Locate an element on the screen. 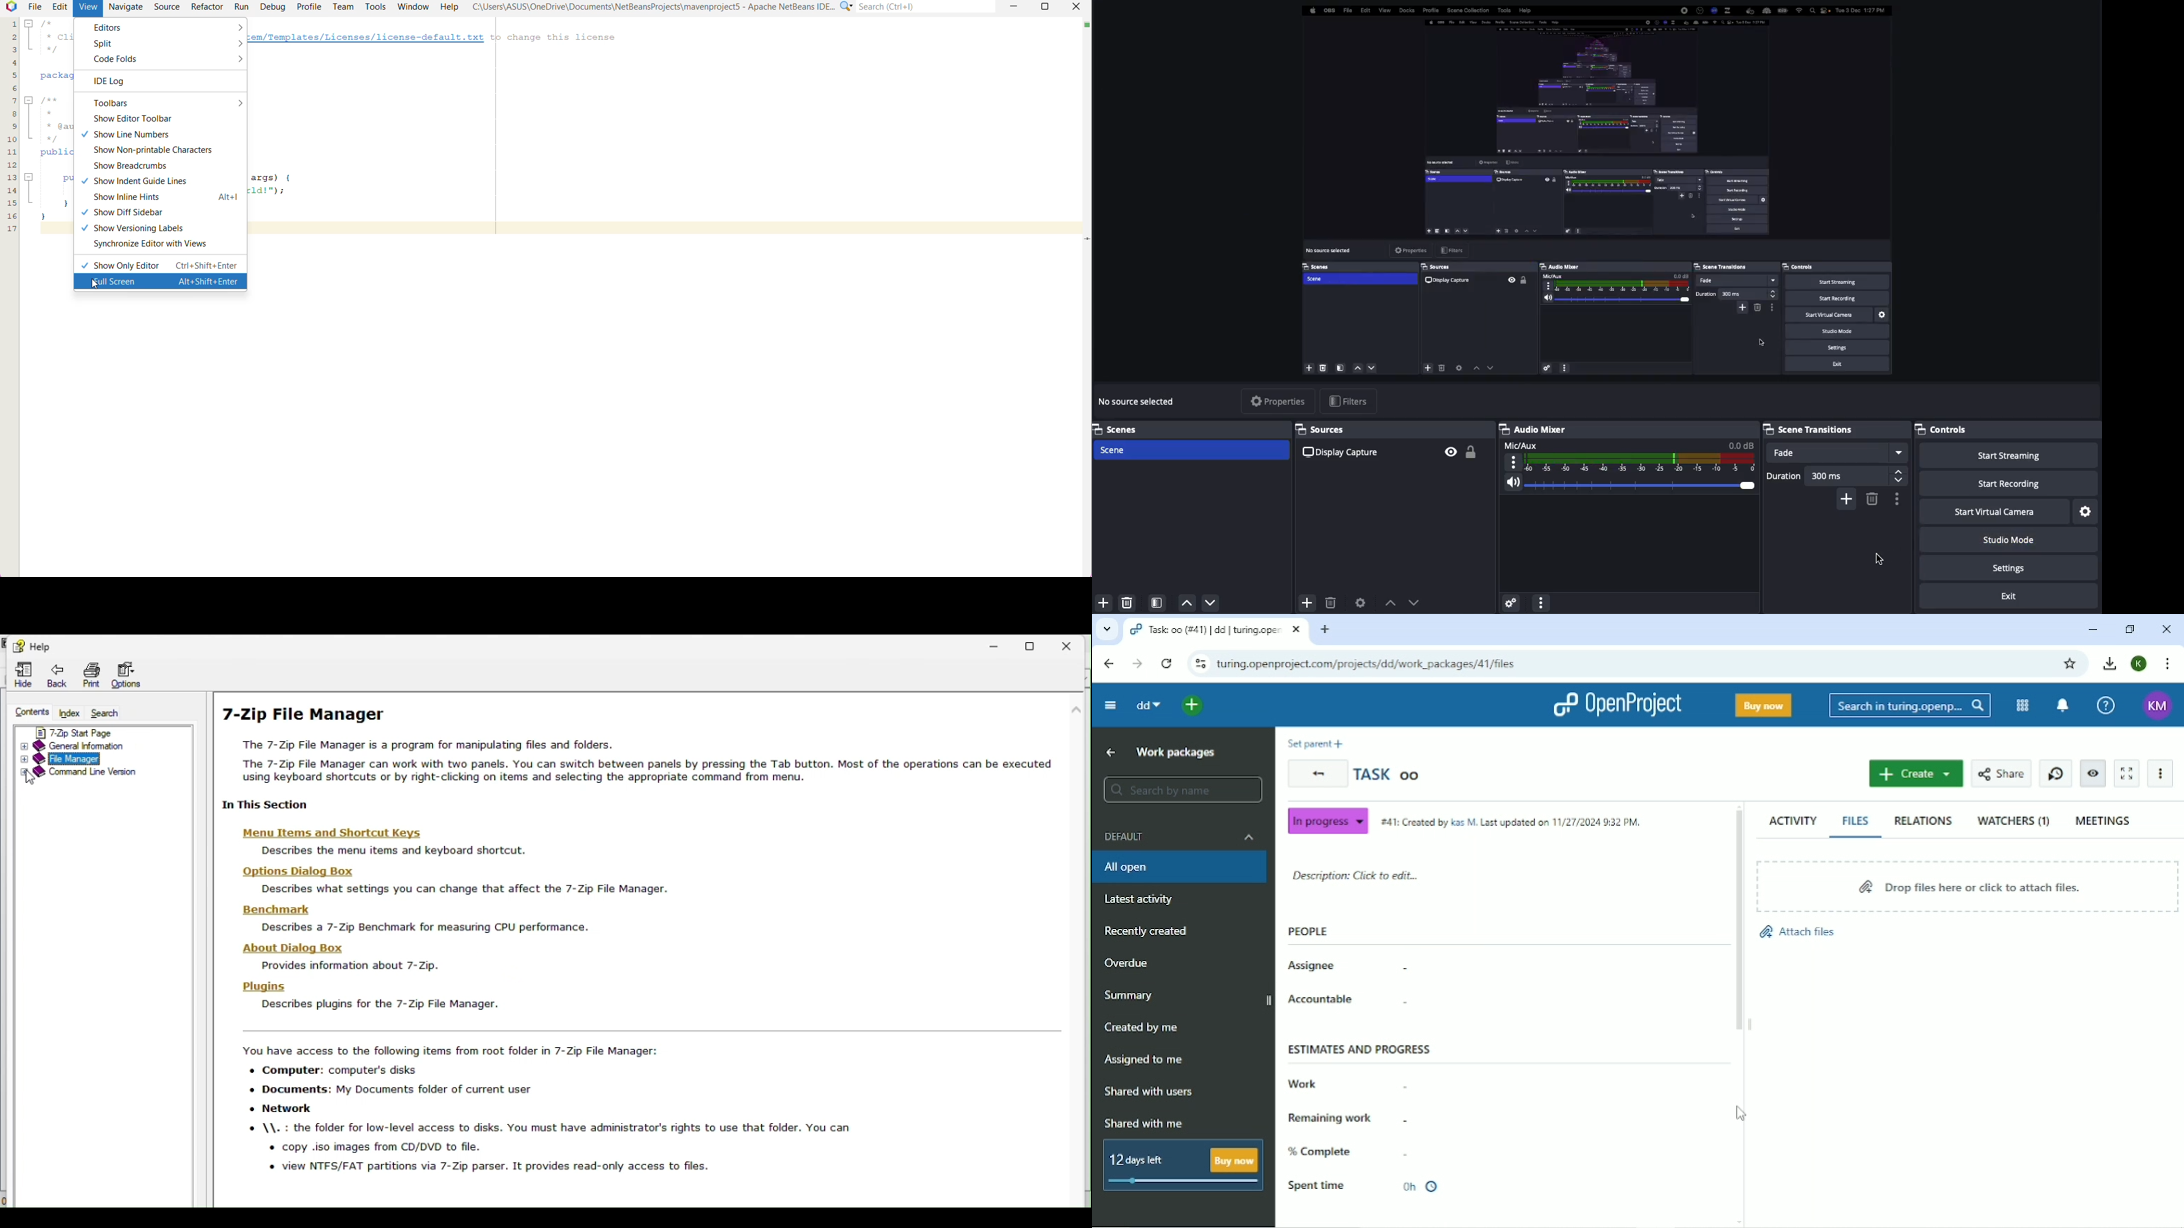 This screenshot has height=1232, width=2184. move down is located at coordinates (1212, 603).